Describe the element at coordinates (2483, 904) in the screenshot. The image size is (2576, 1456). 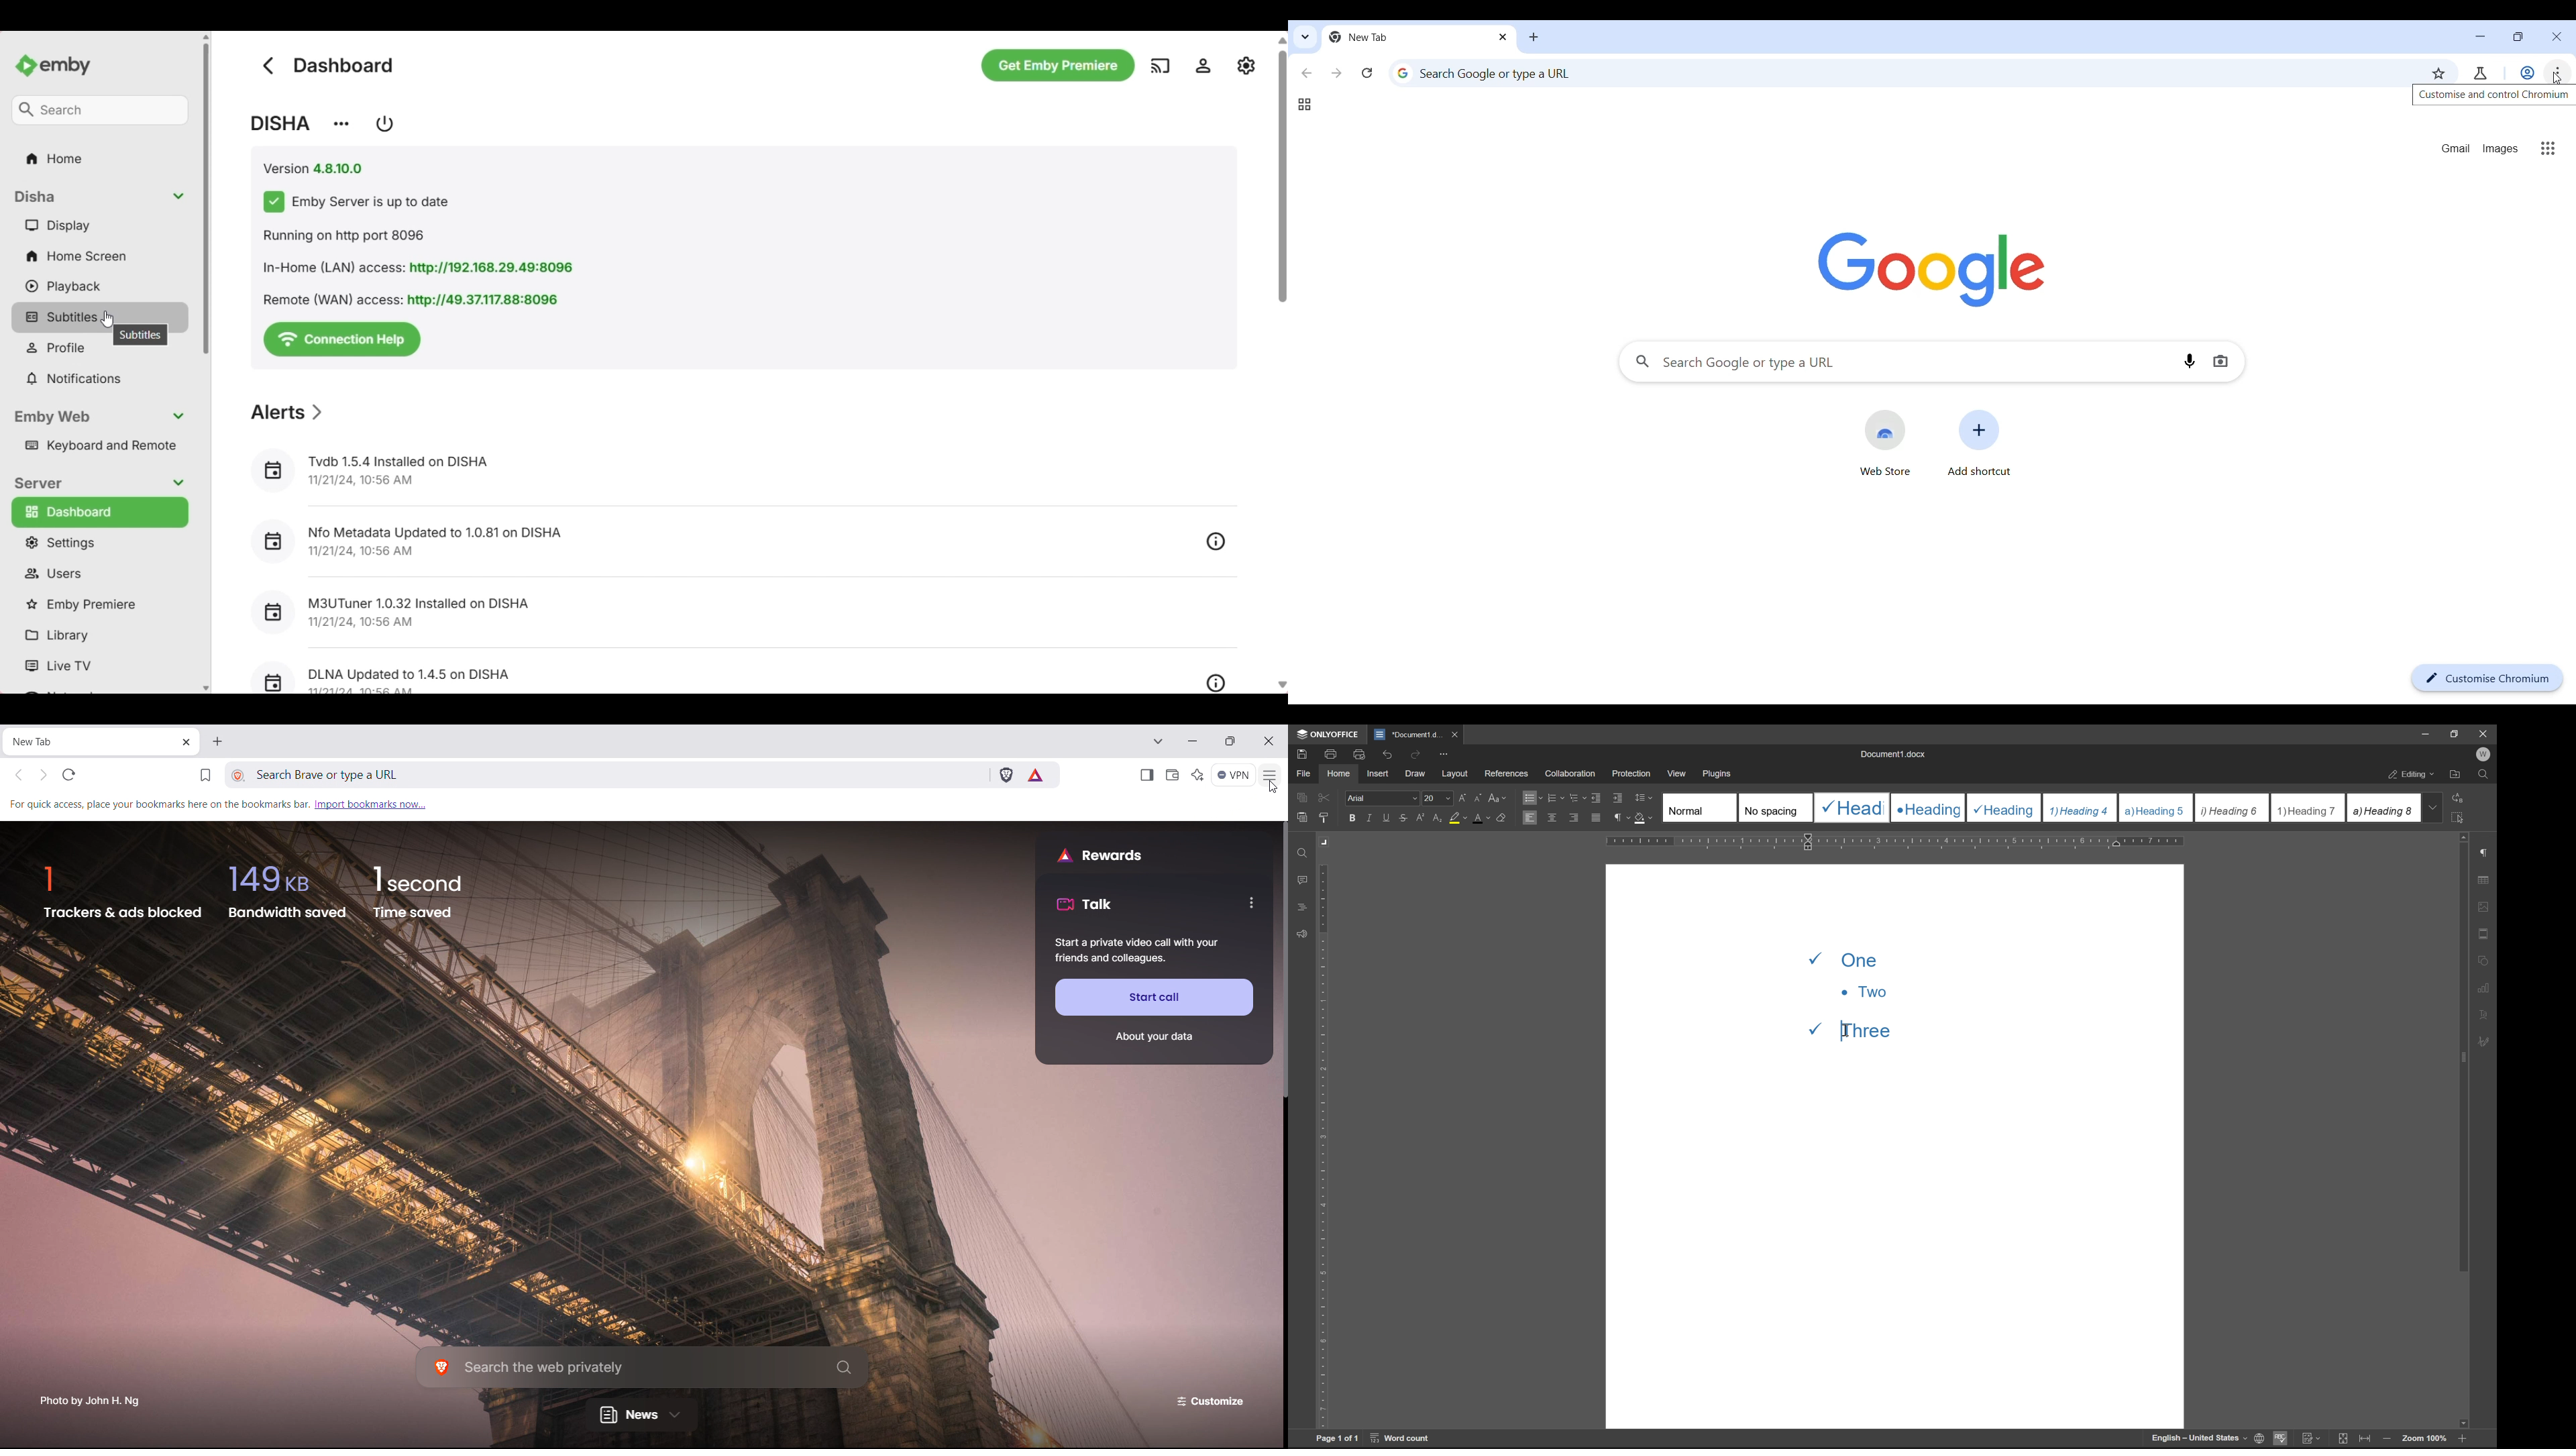
I see `image settings` at that location.